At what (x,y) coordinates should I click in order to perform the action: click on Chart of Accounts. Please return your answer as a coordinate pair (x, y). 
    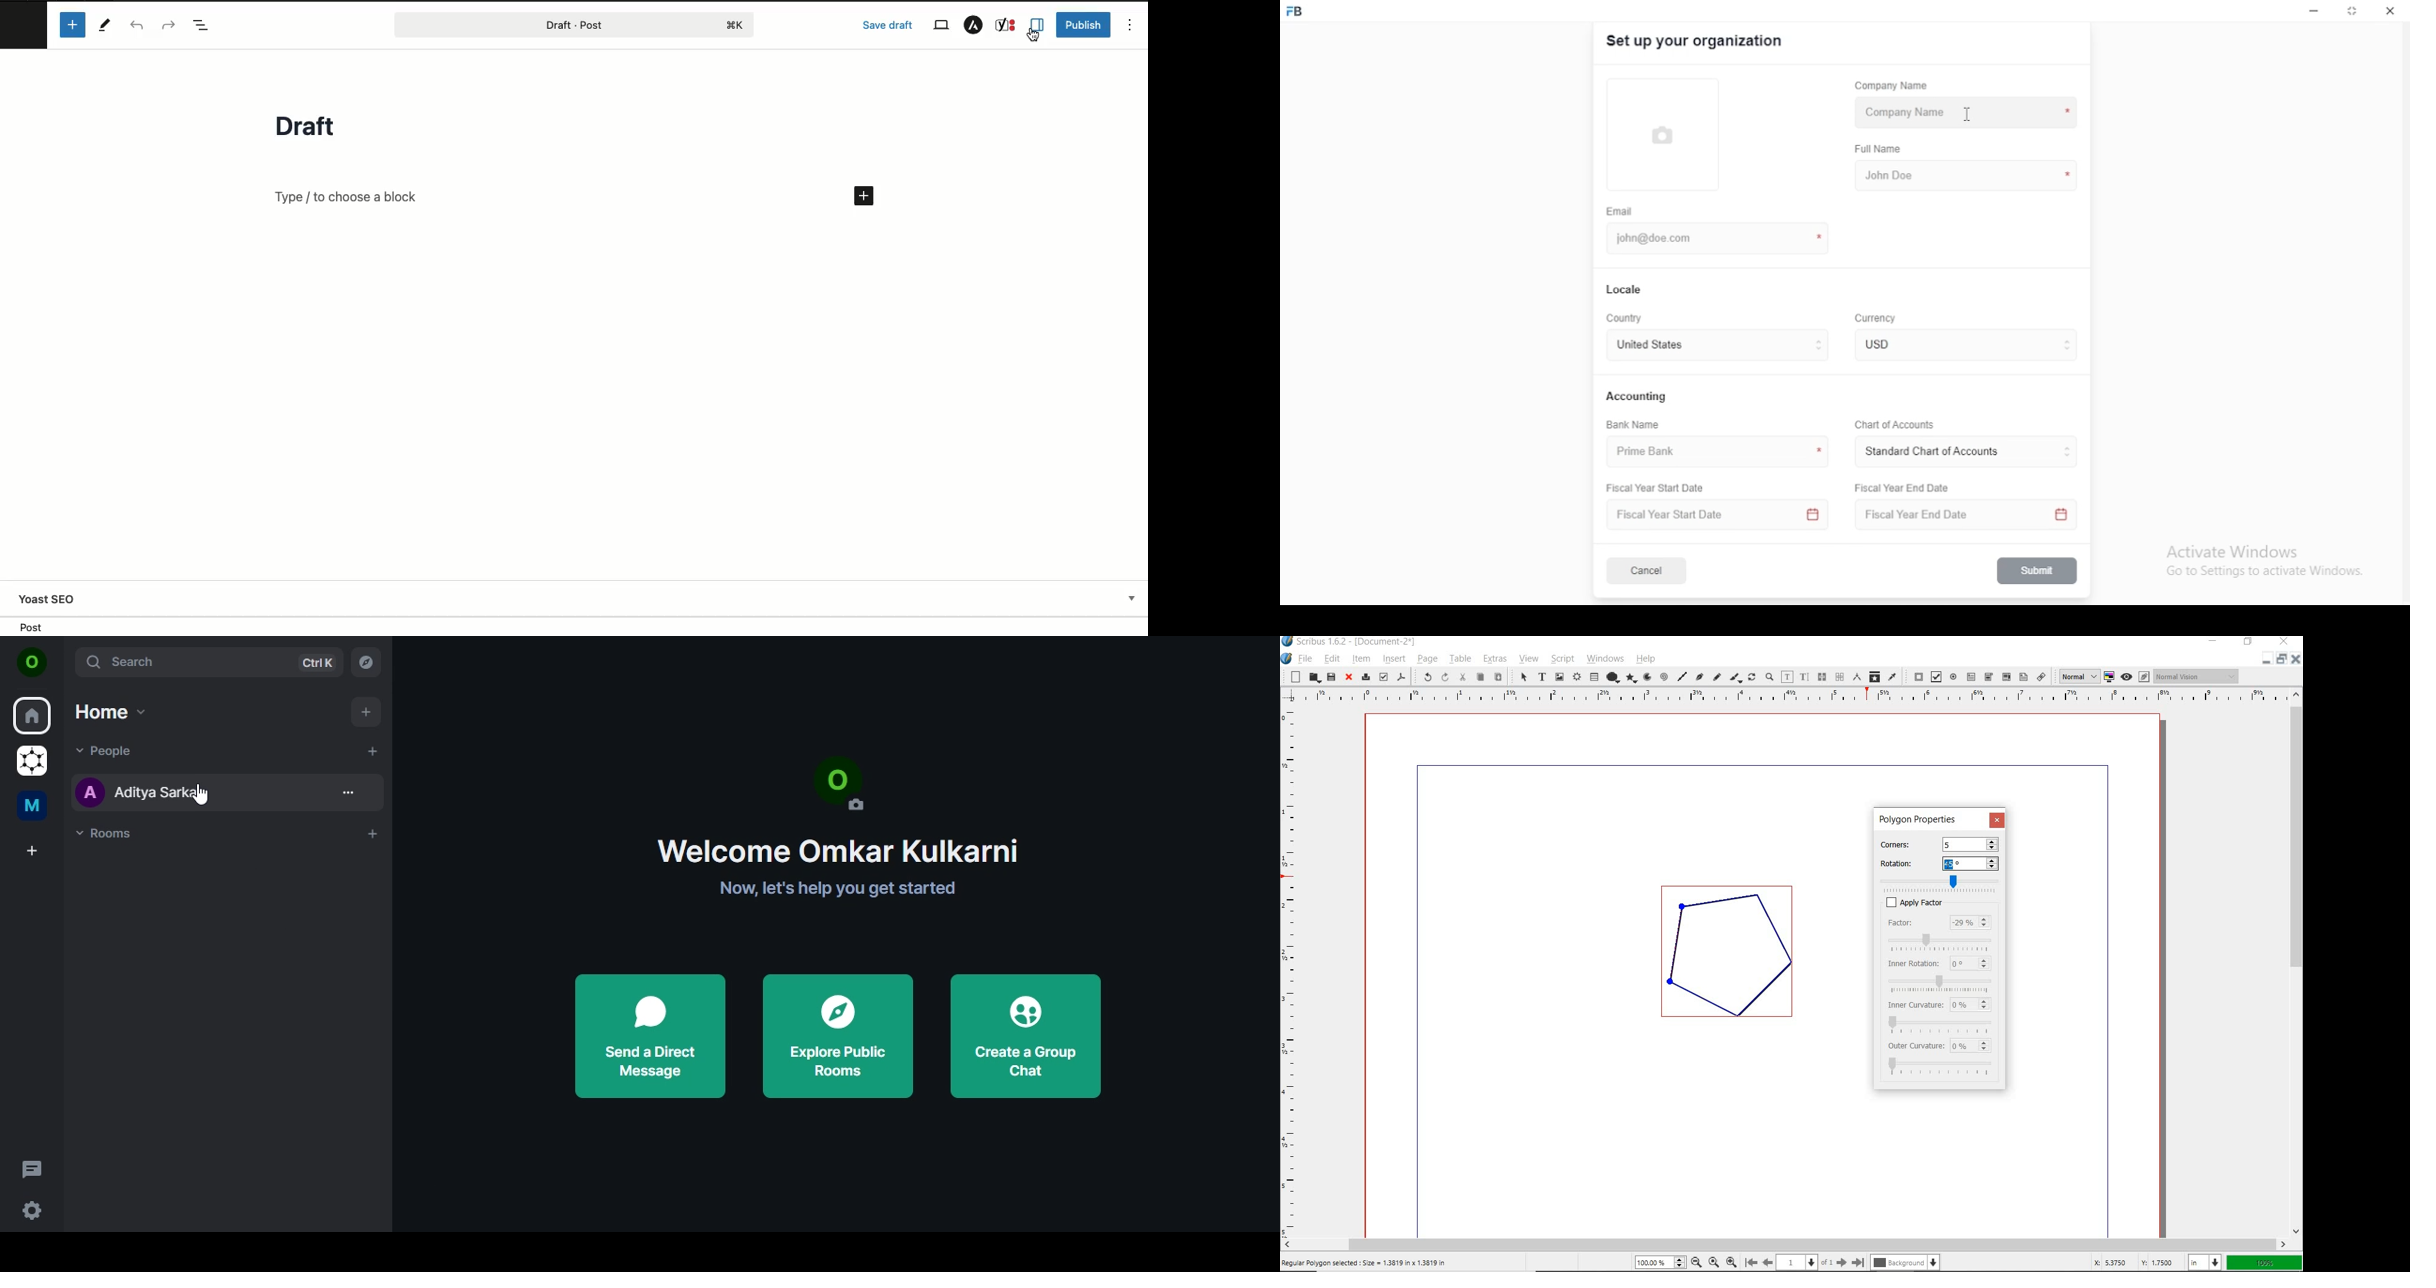
    Looking at the image, I should click on (1892, 424).